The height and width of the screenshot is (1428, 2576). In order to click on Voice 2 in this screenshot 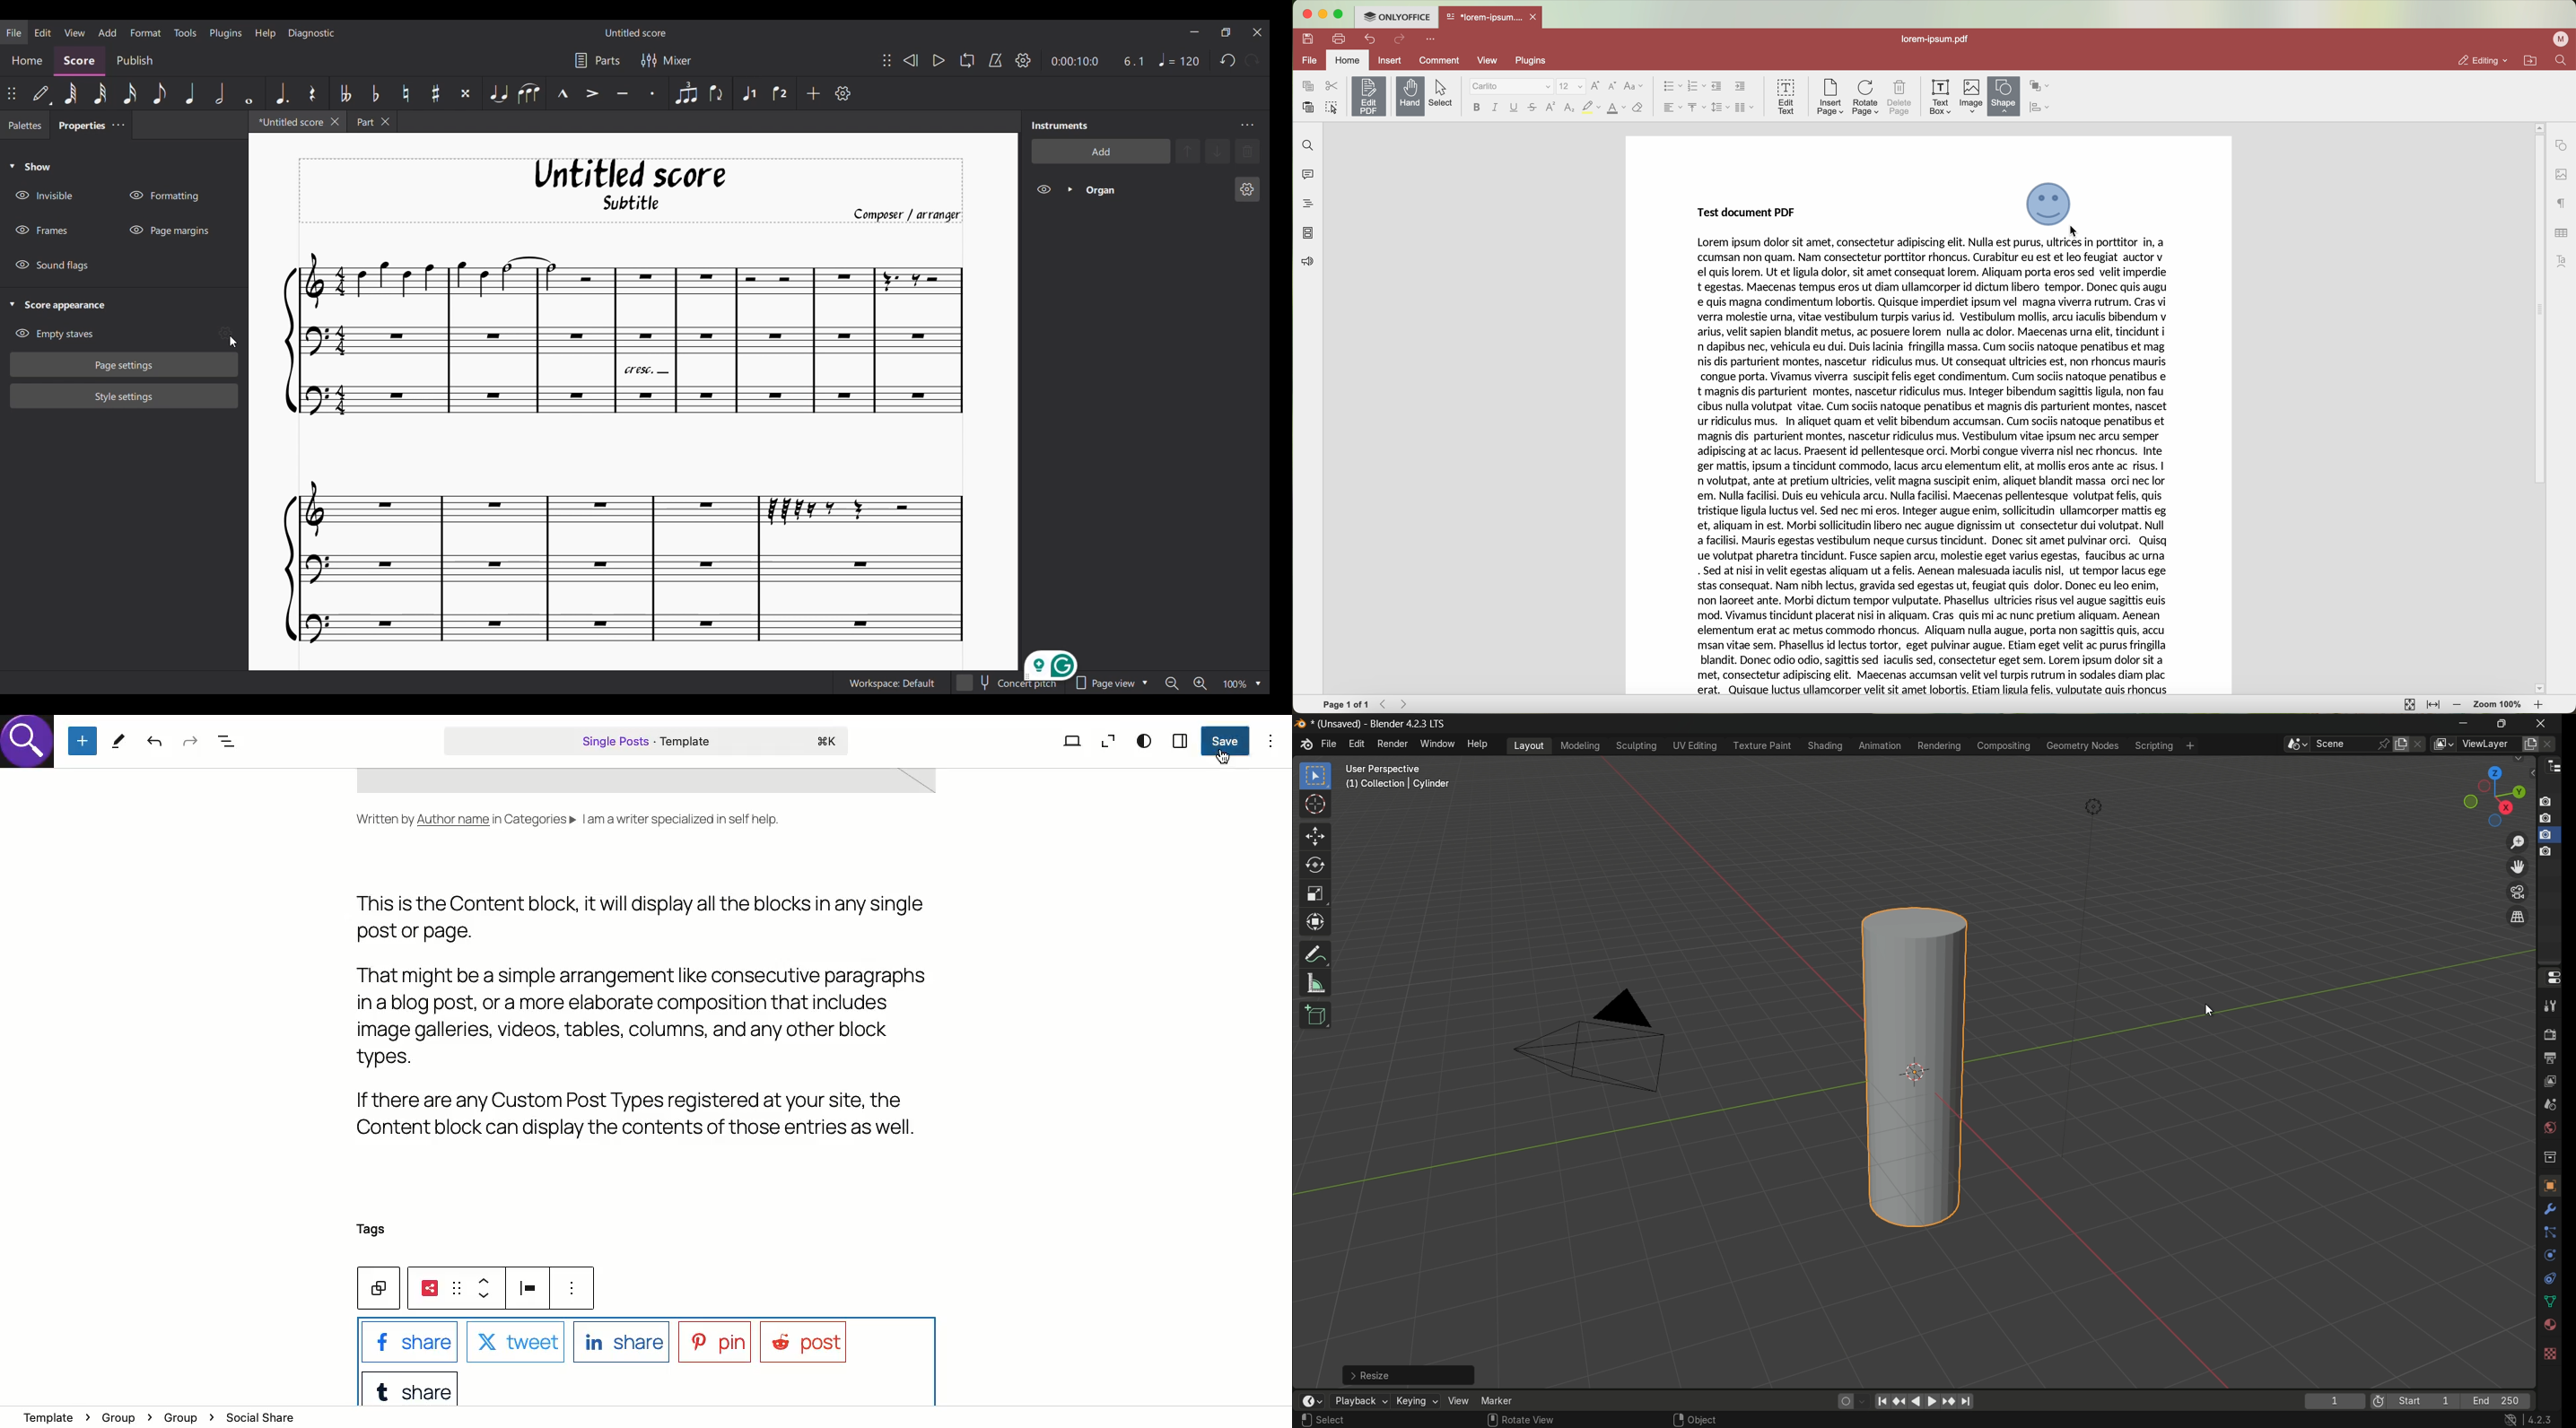, I will do `click(781, 93)`.